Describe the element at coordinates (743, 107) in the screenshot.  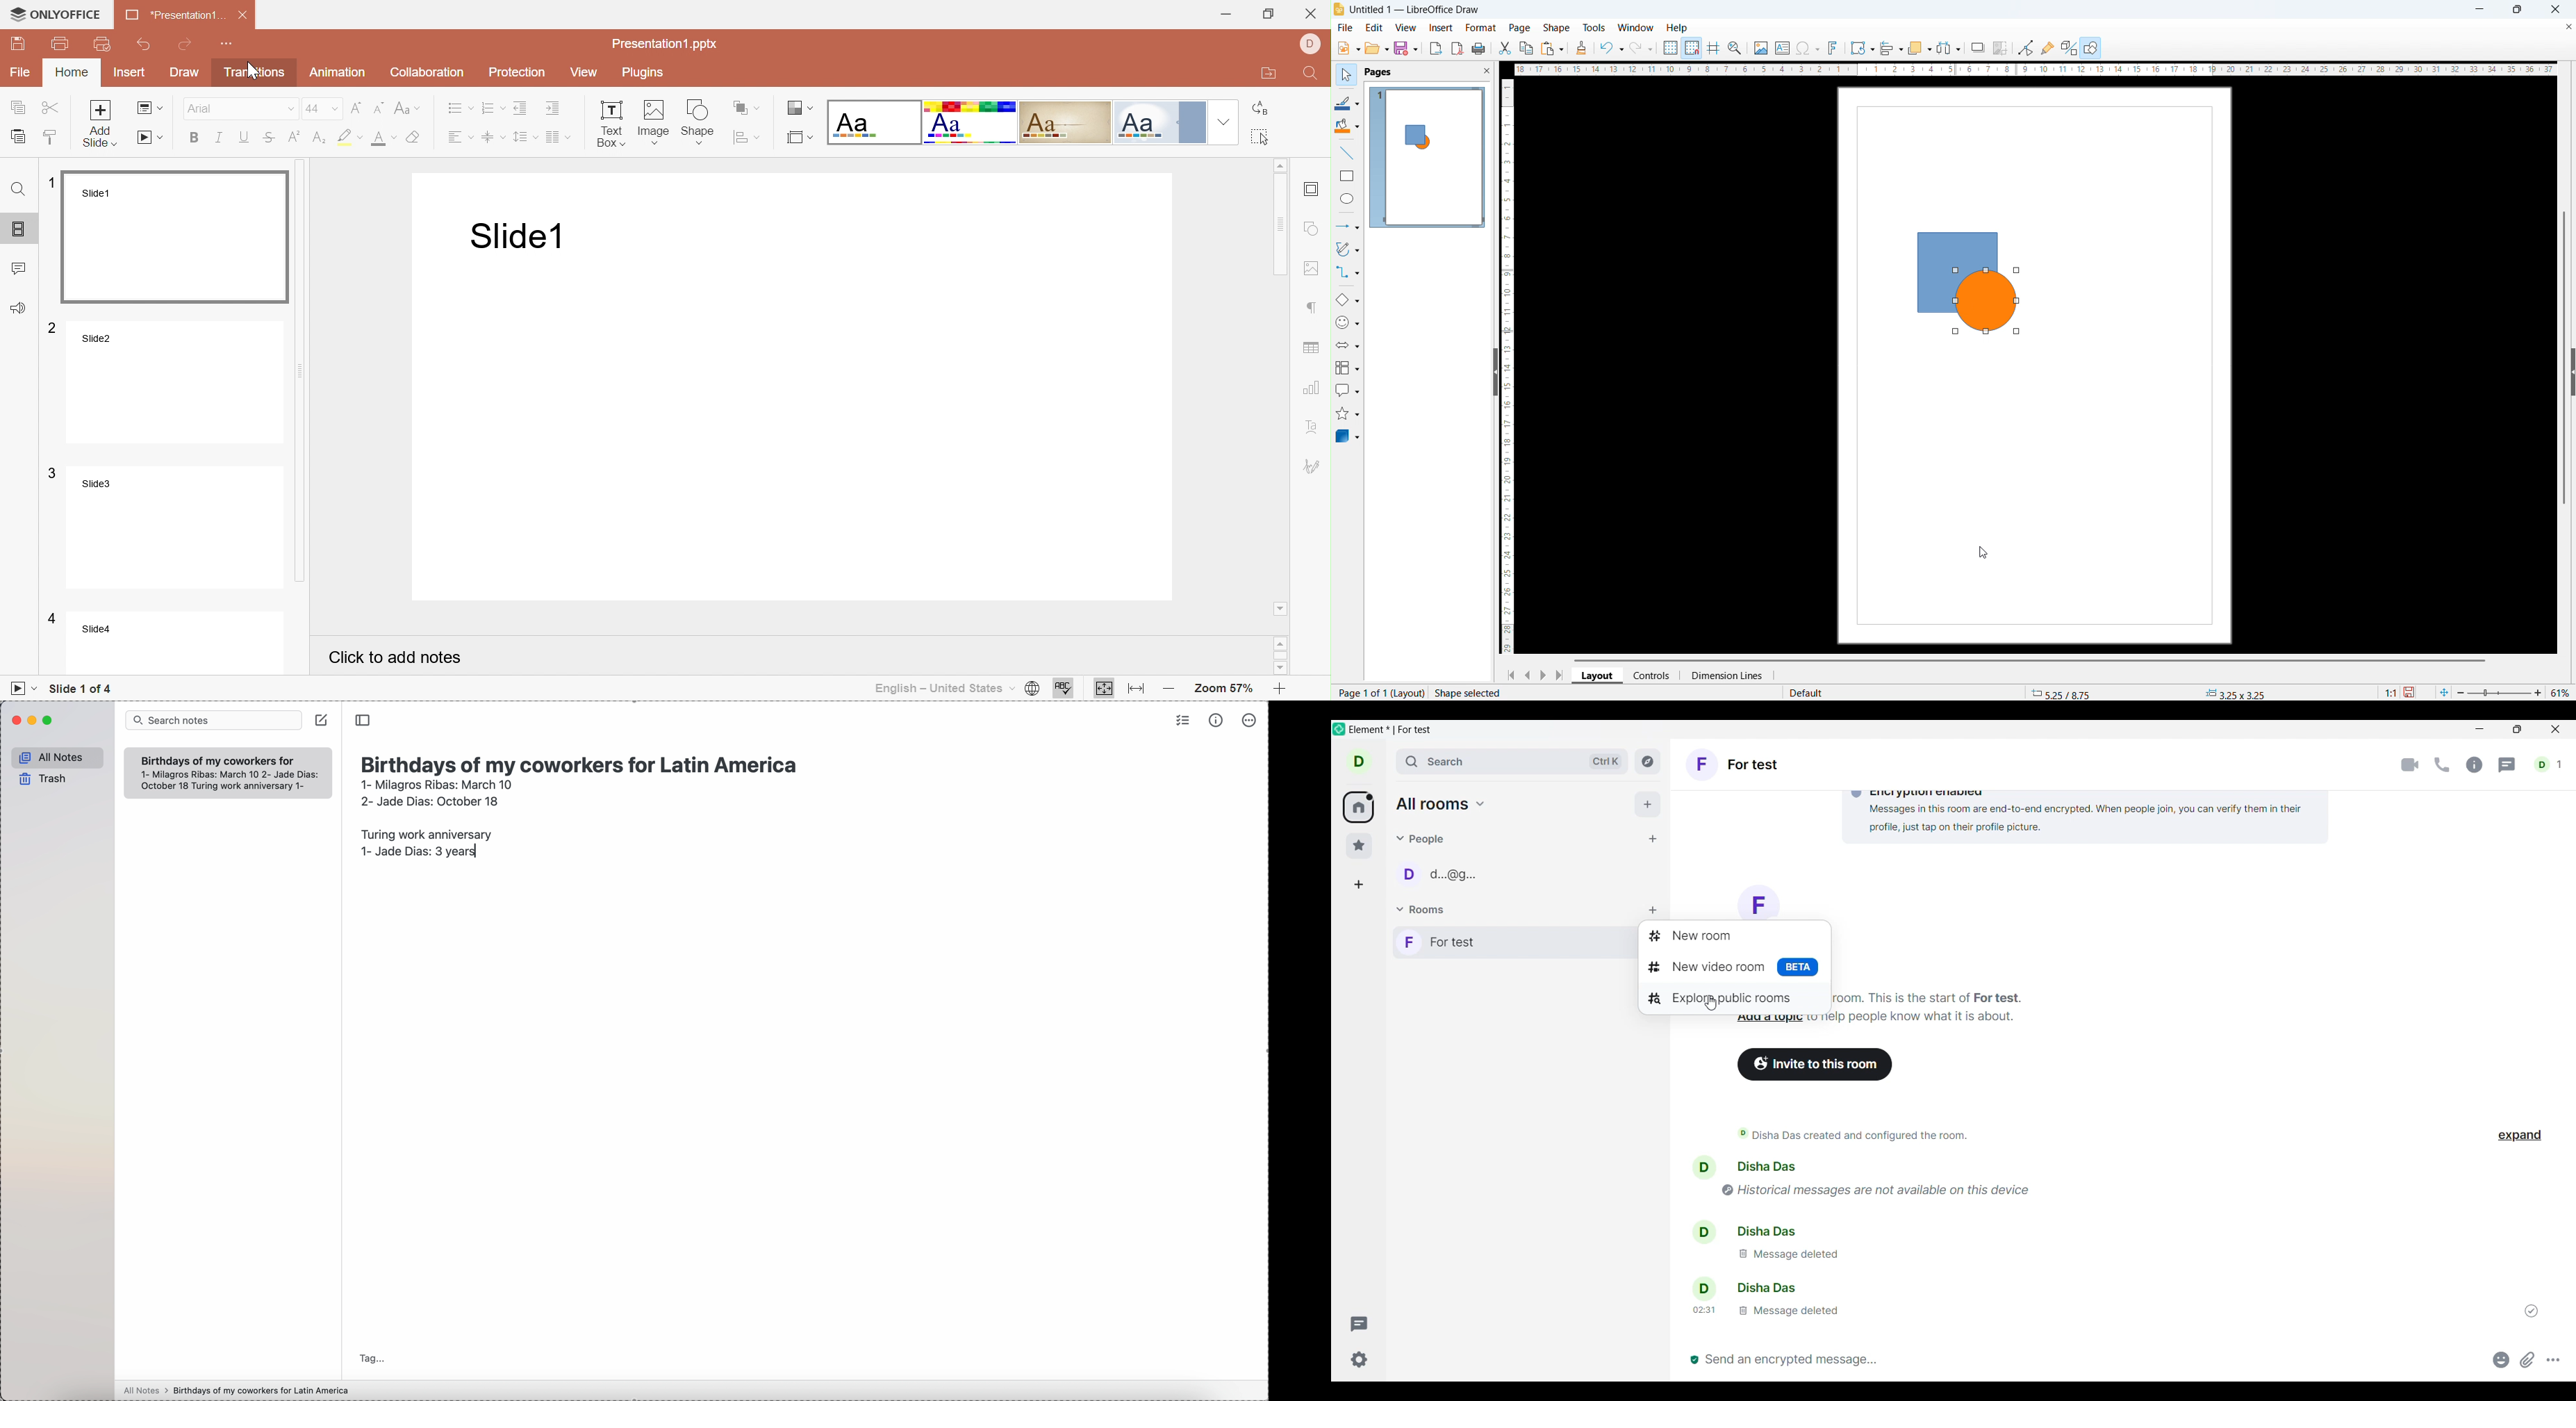
I see `Arrange Shape` at that location.